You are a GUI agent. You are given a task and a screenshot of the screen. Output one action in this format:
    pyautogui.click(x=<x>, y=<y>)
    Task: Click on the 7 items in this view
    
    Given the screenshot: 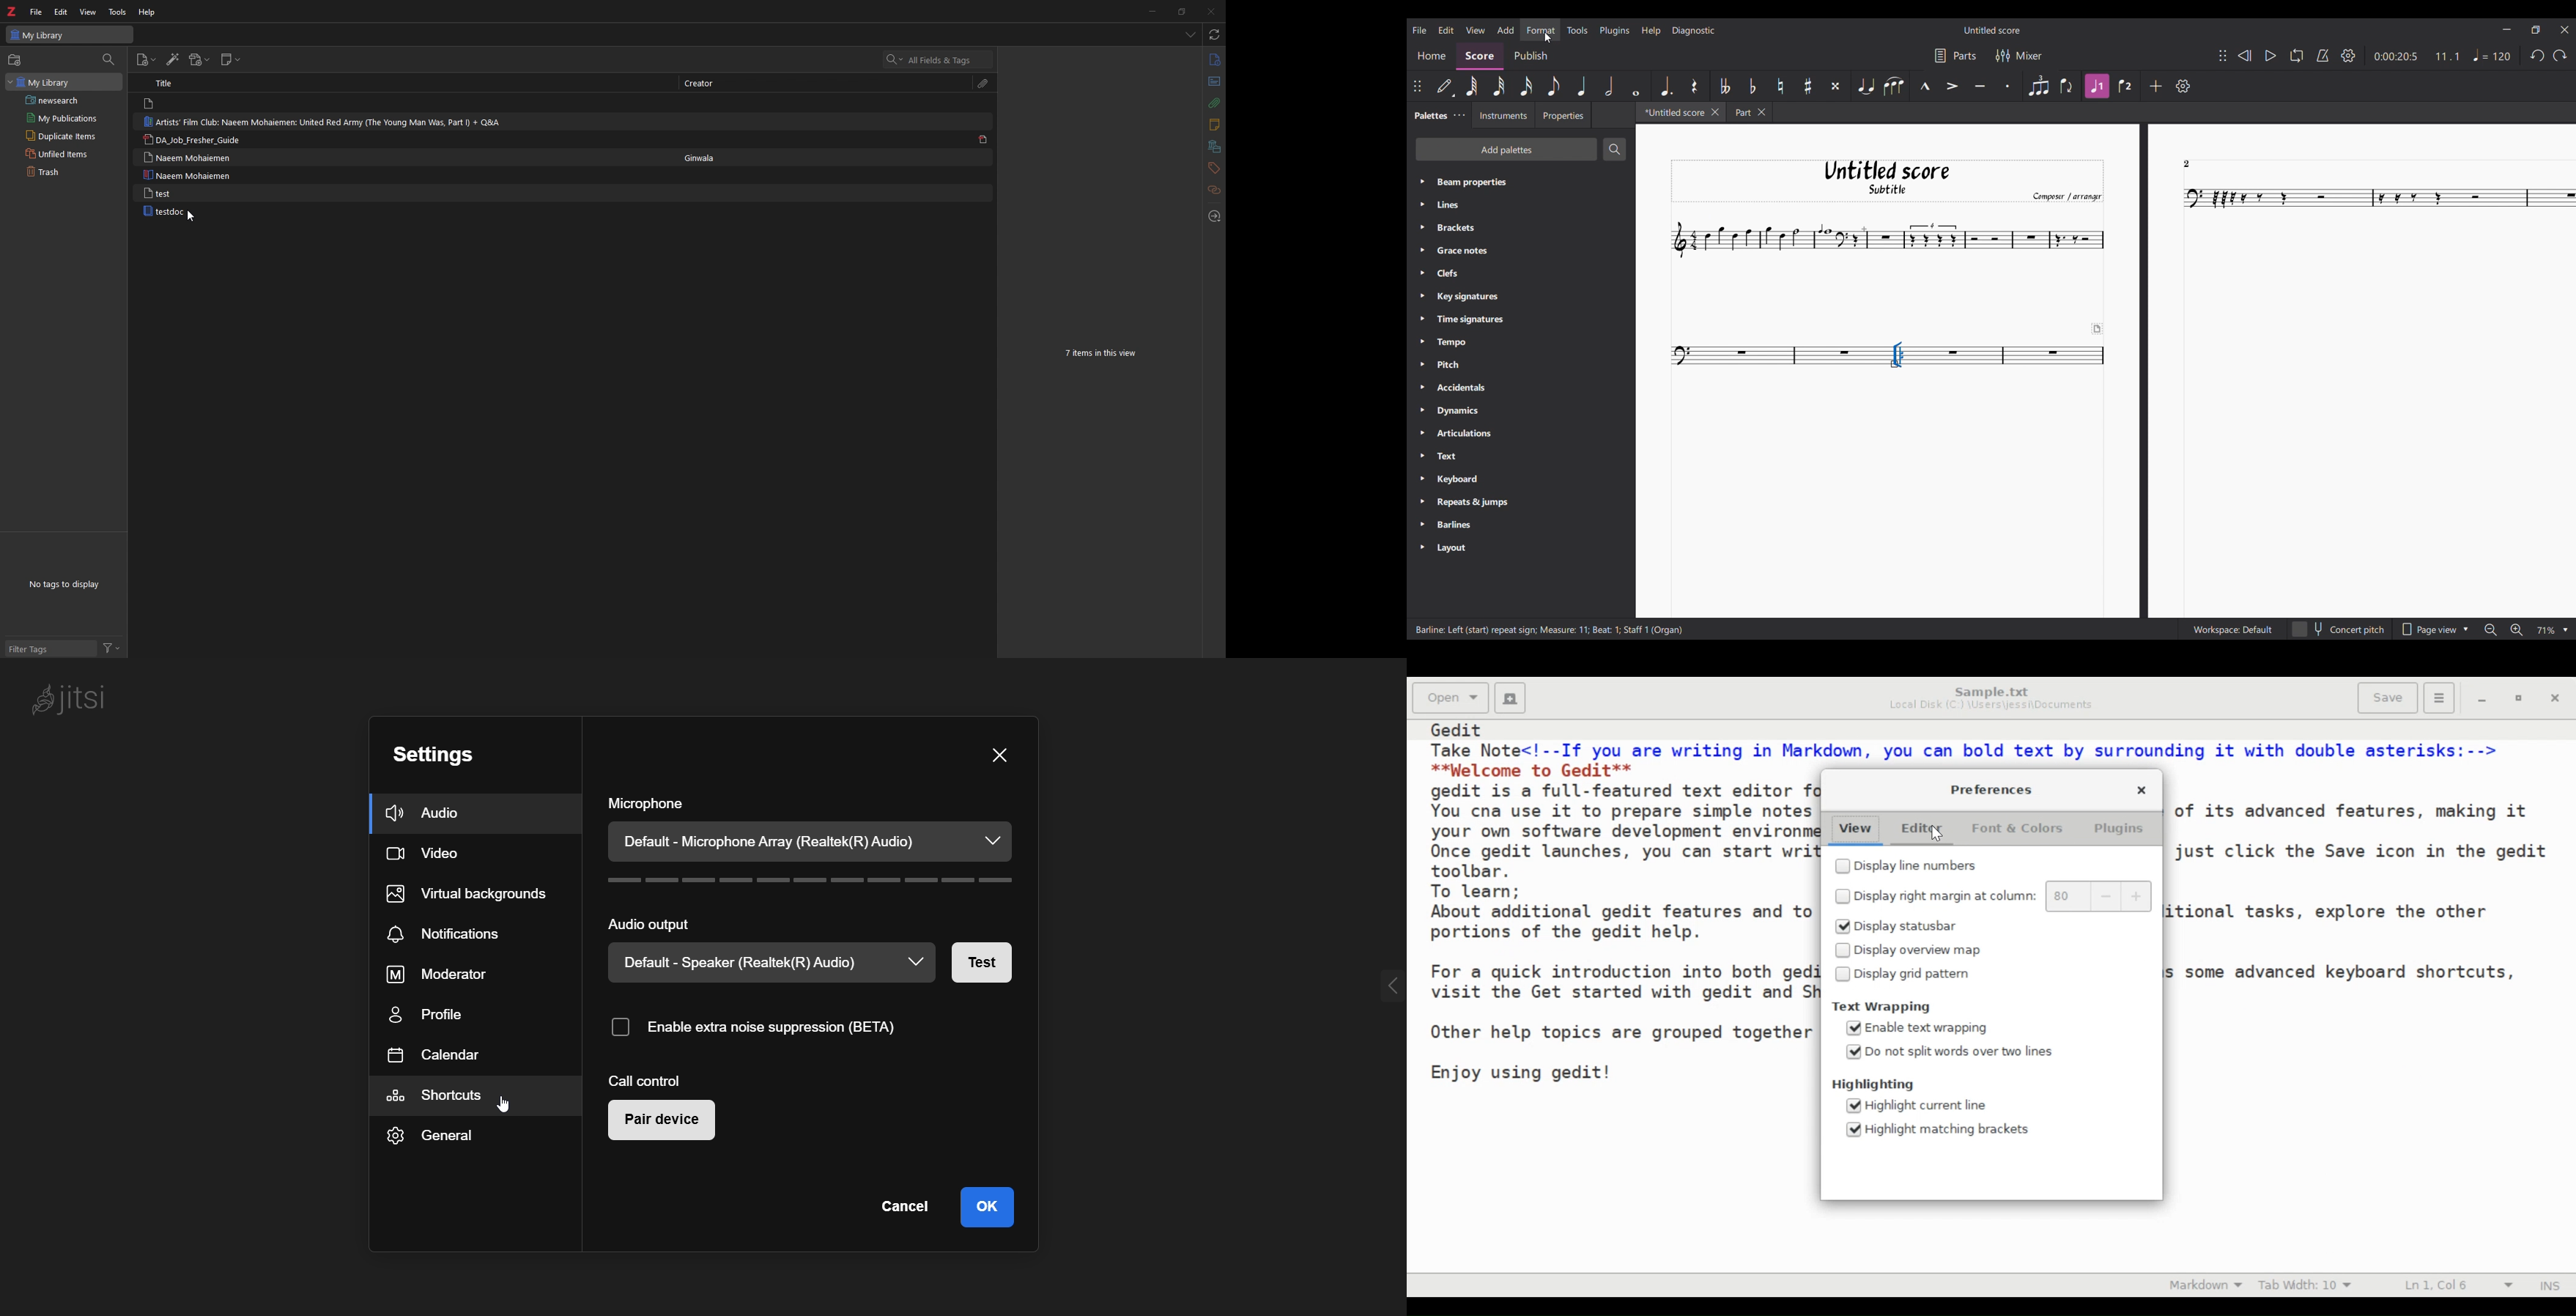 What is the action you would take?
    pyautogui.click(x=1101, y=351)
    